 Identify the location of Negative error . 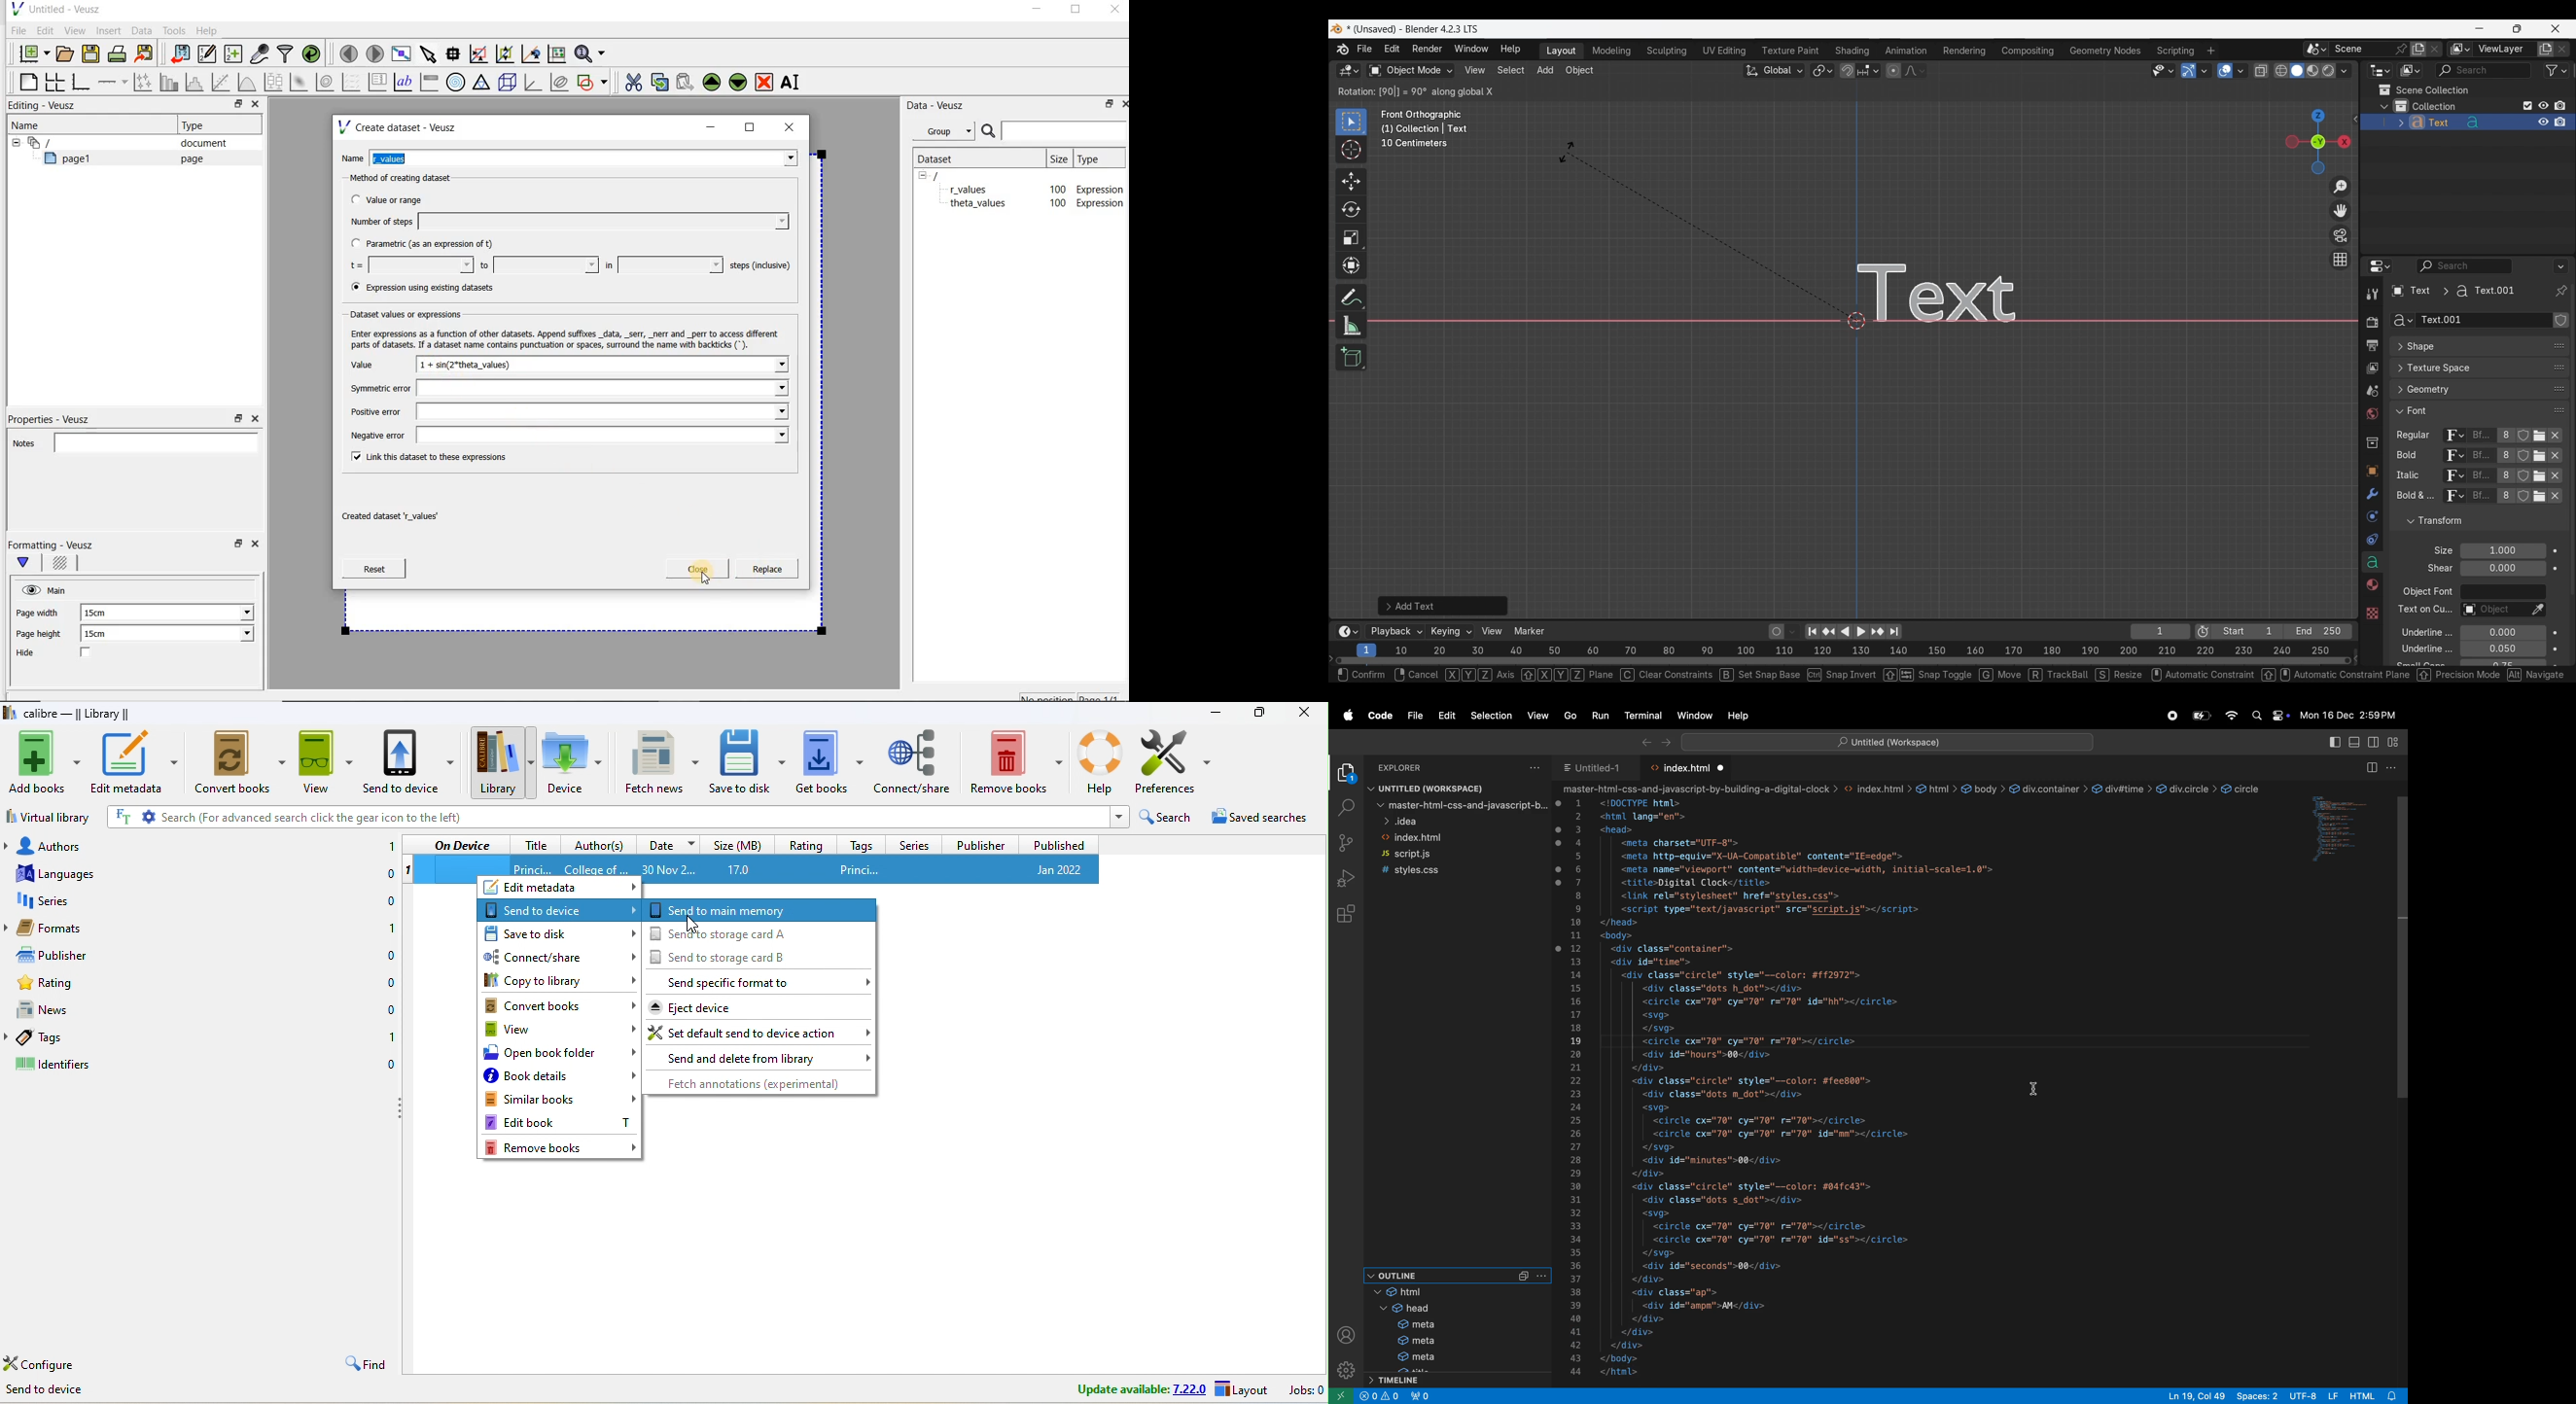
(564, 434).